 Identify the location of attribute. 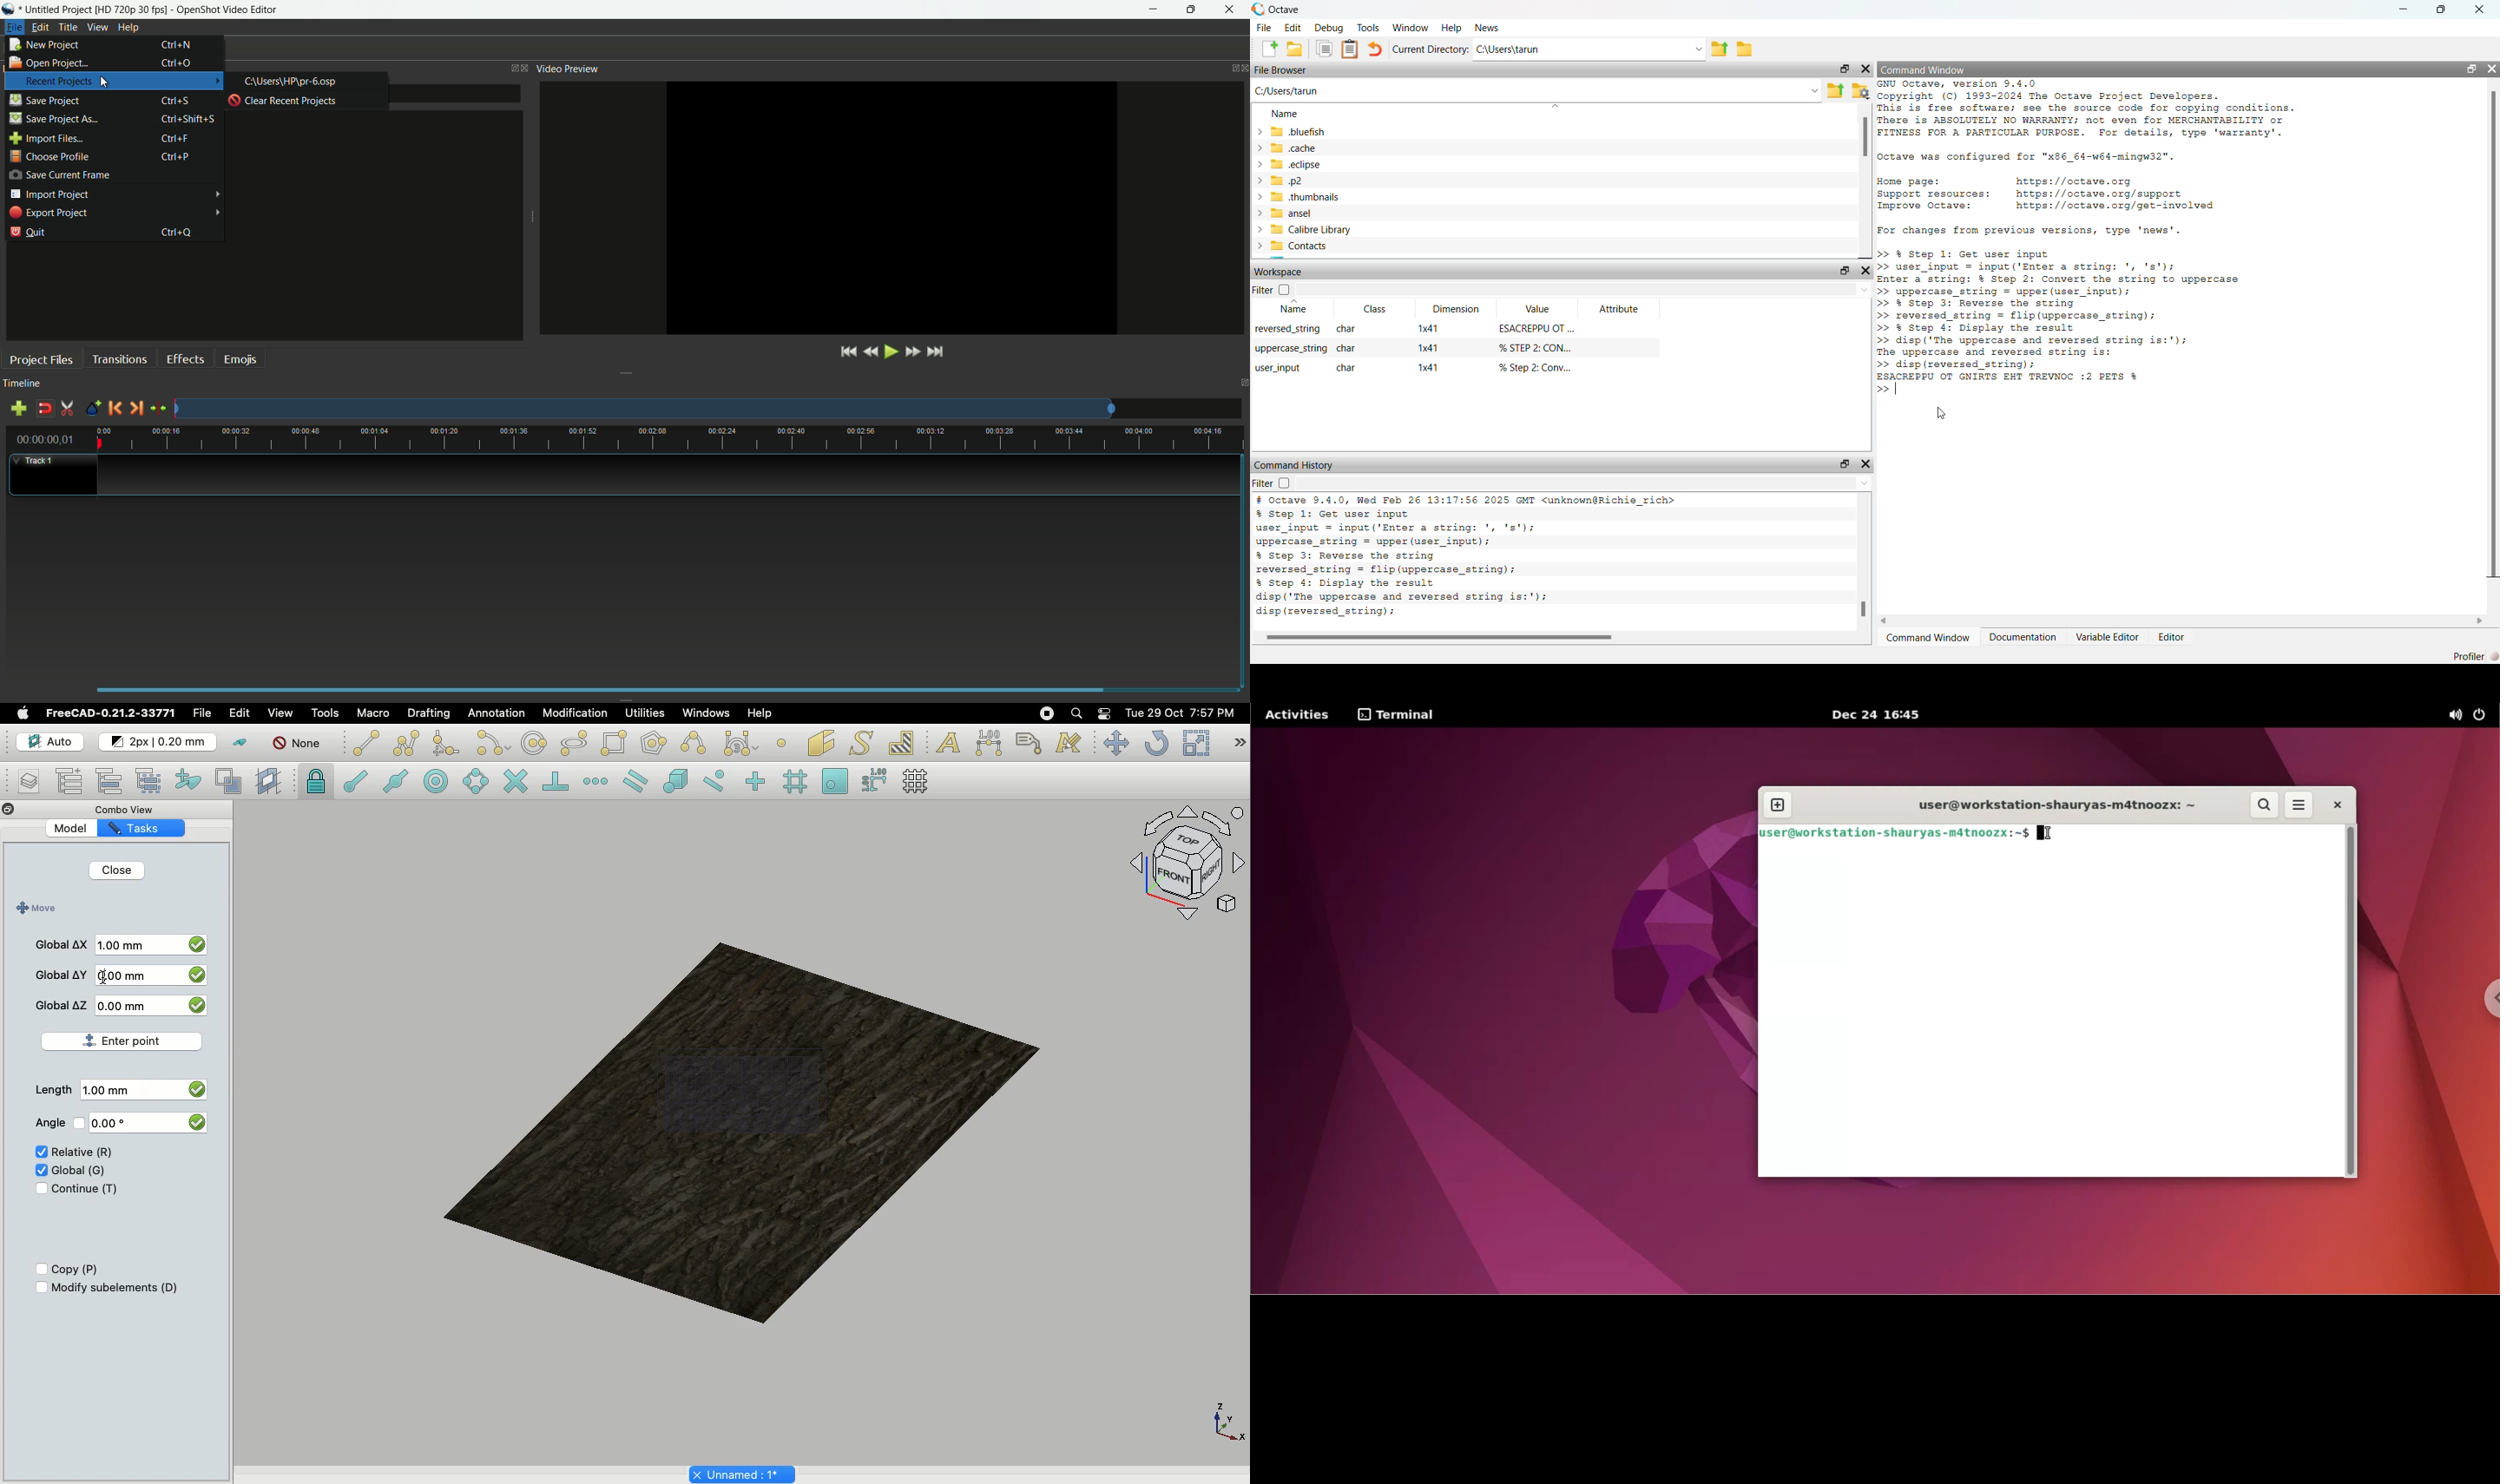
(1620, 310).